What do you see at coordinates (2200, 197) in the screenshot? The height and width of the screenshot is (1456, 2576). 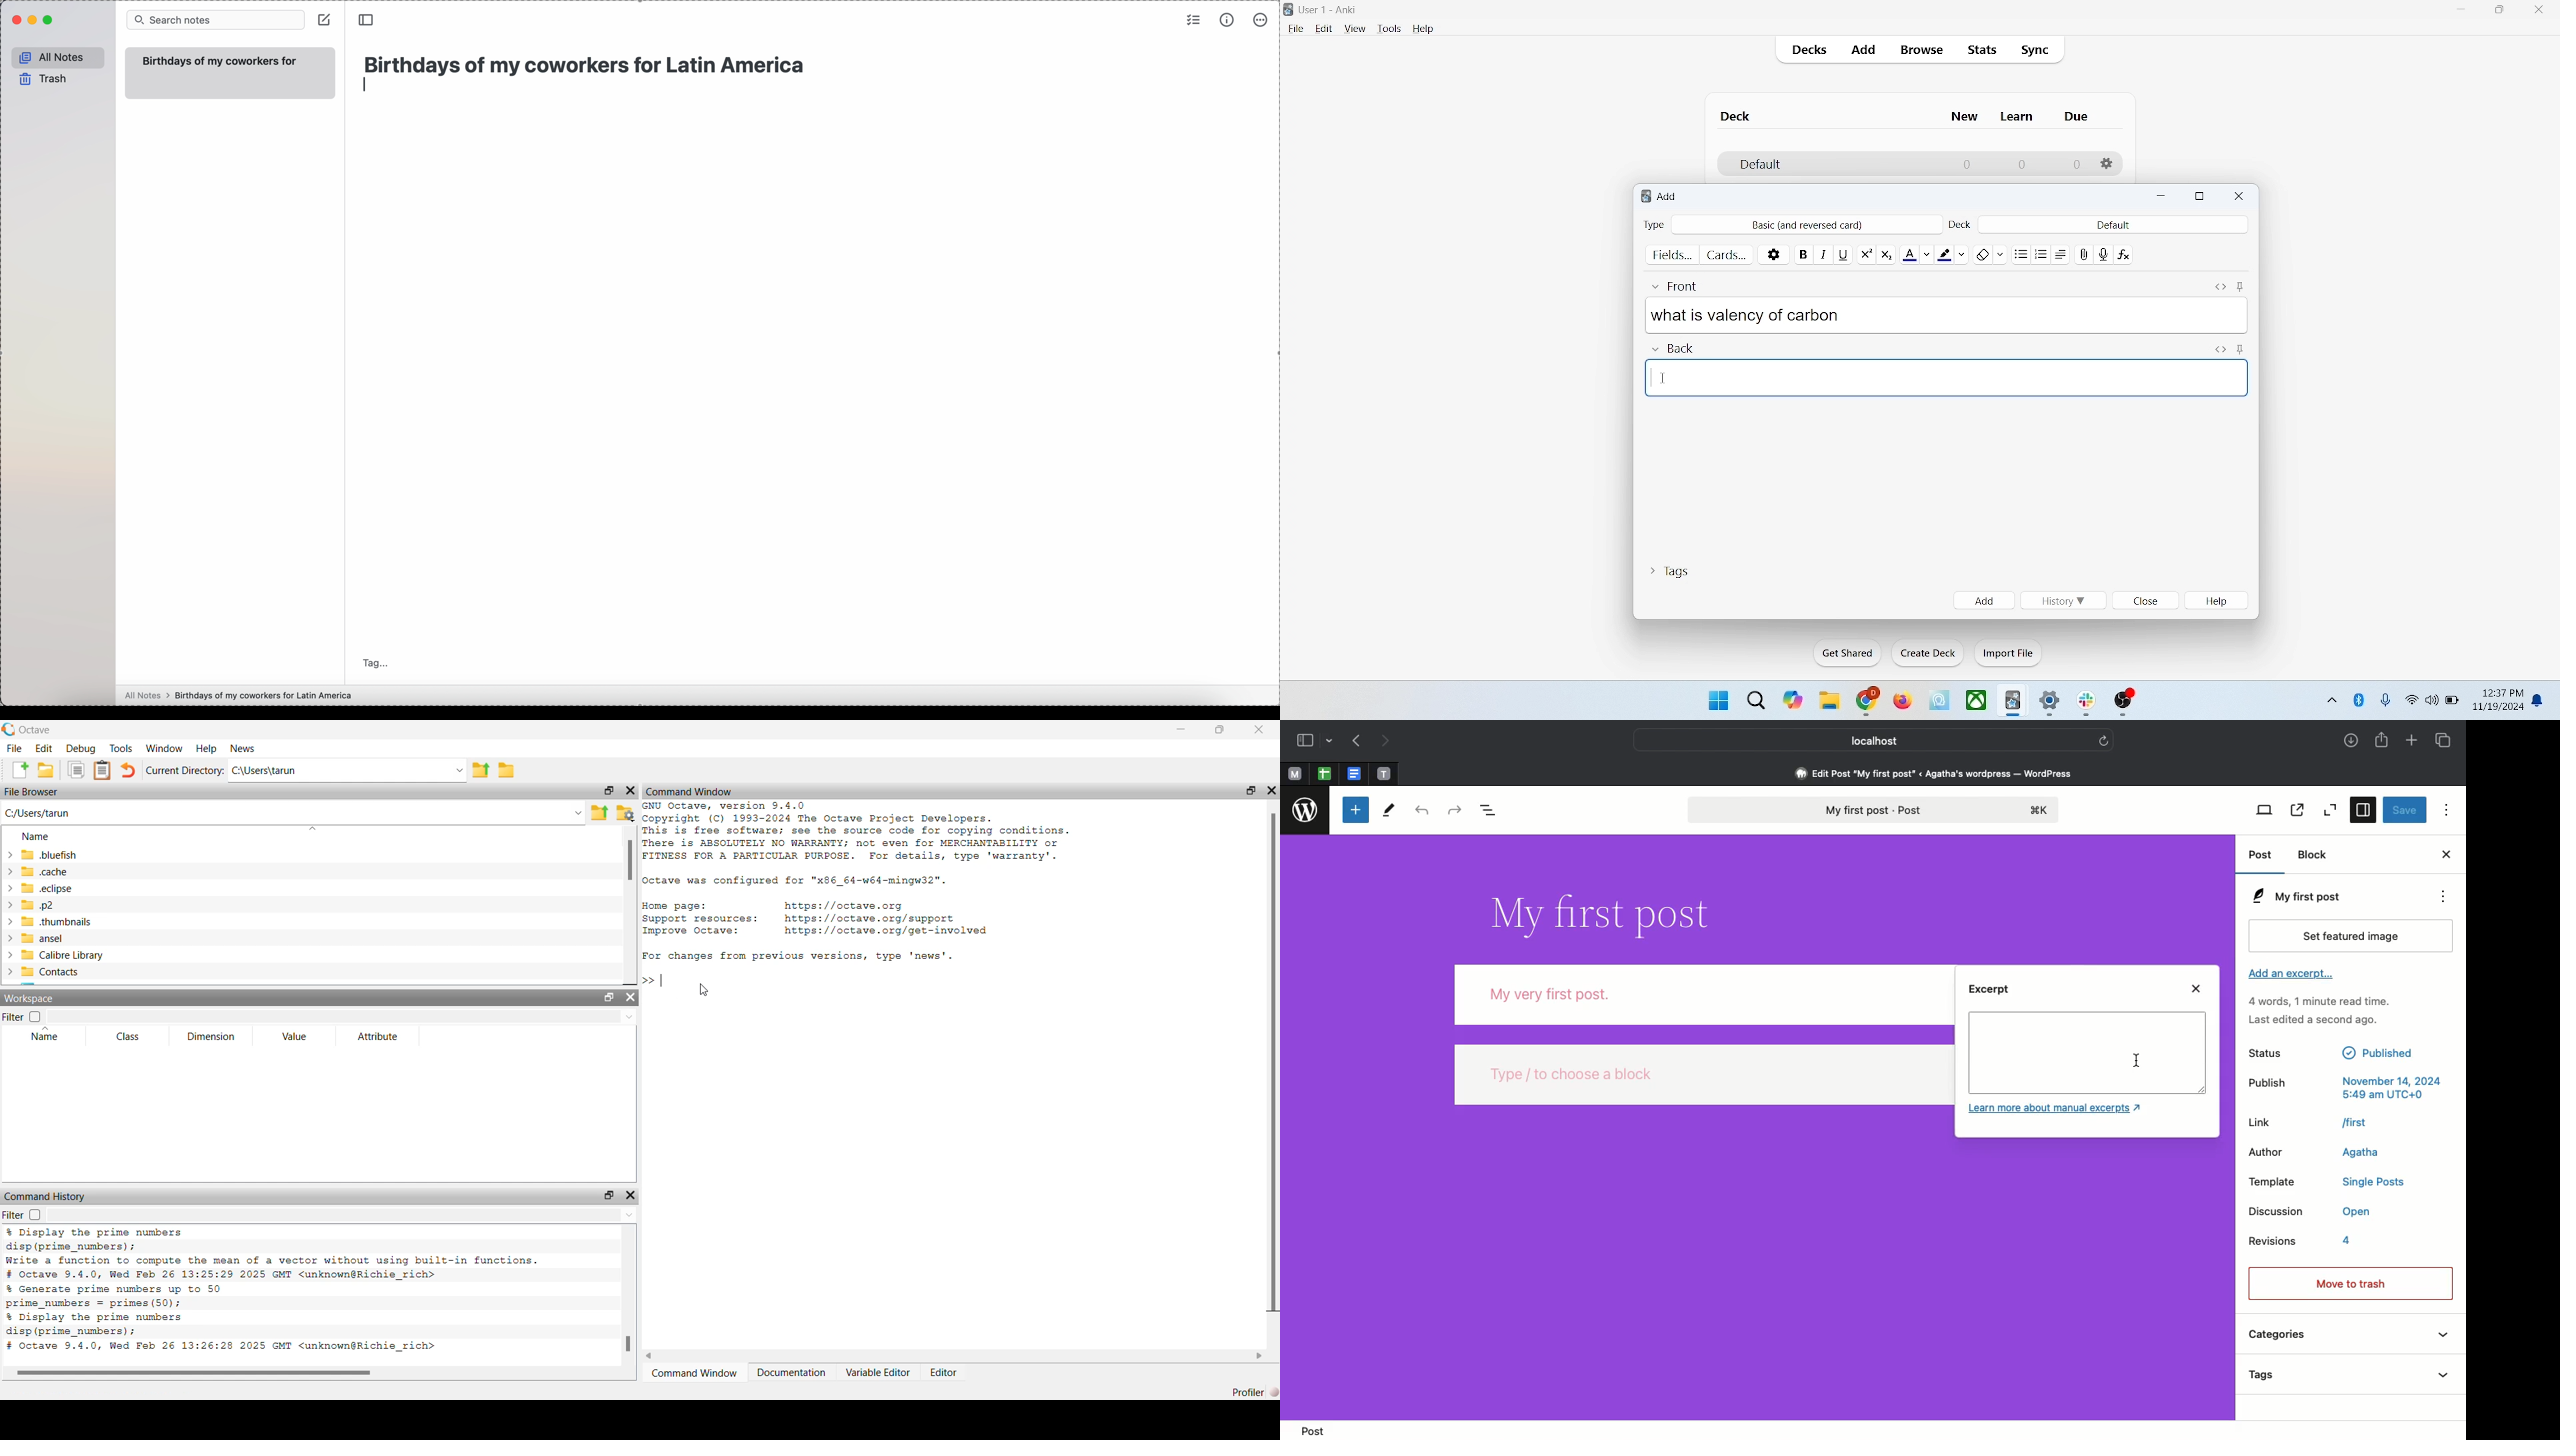 I see `maximize` at bounding box center [2200, 197].